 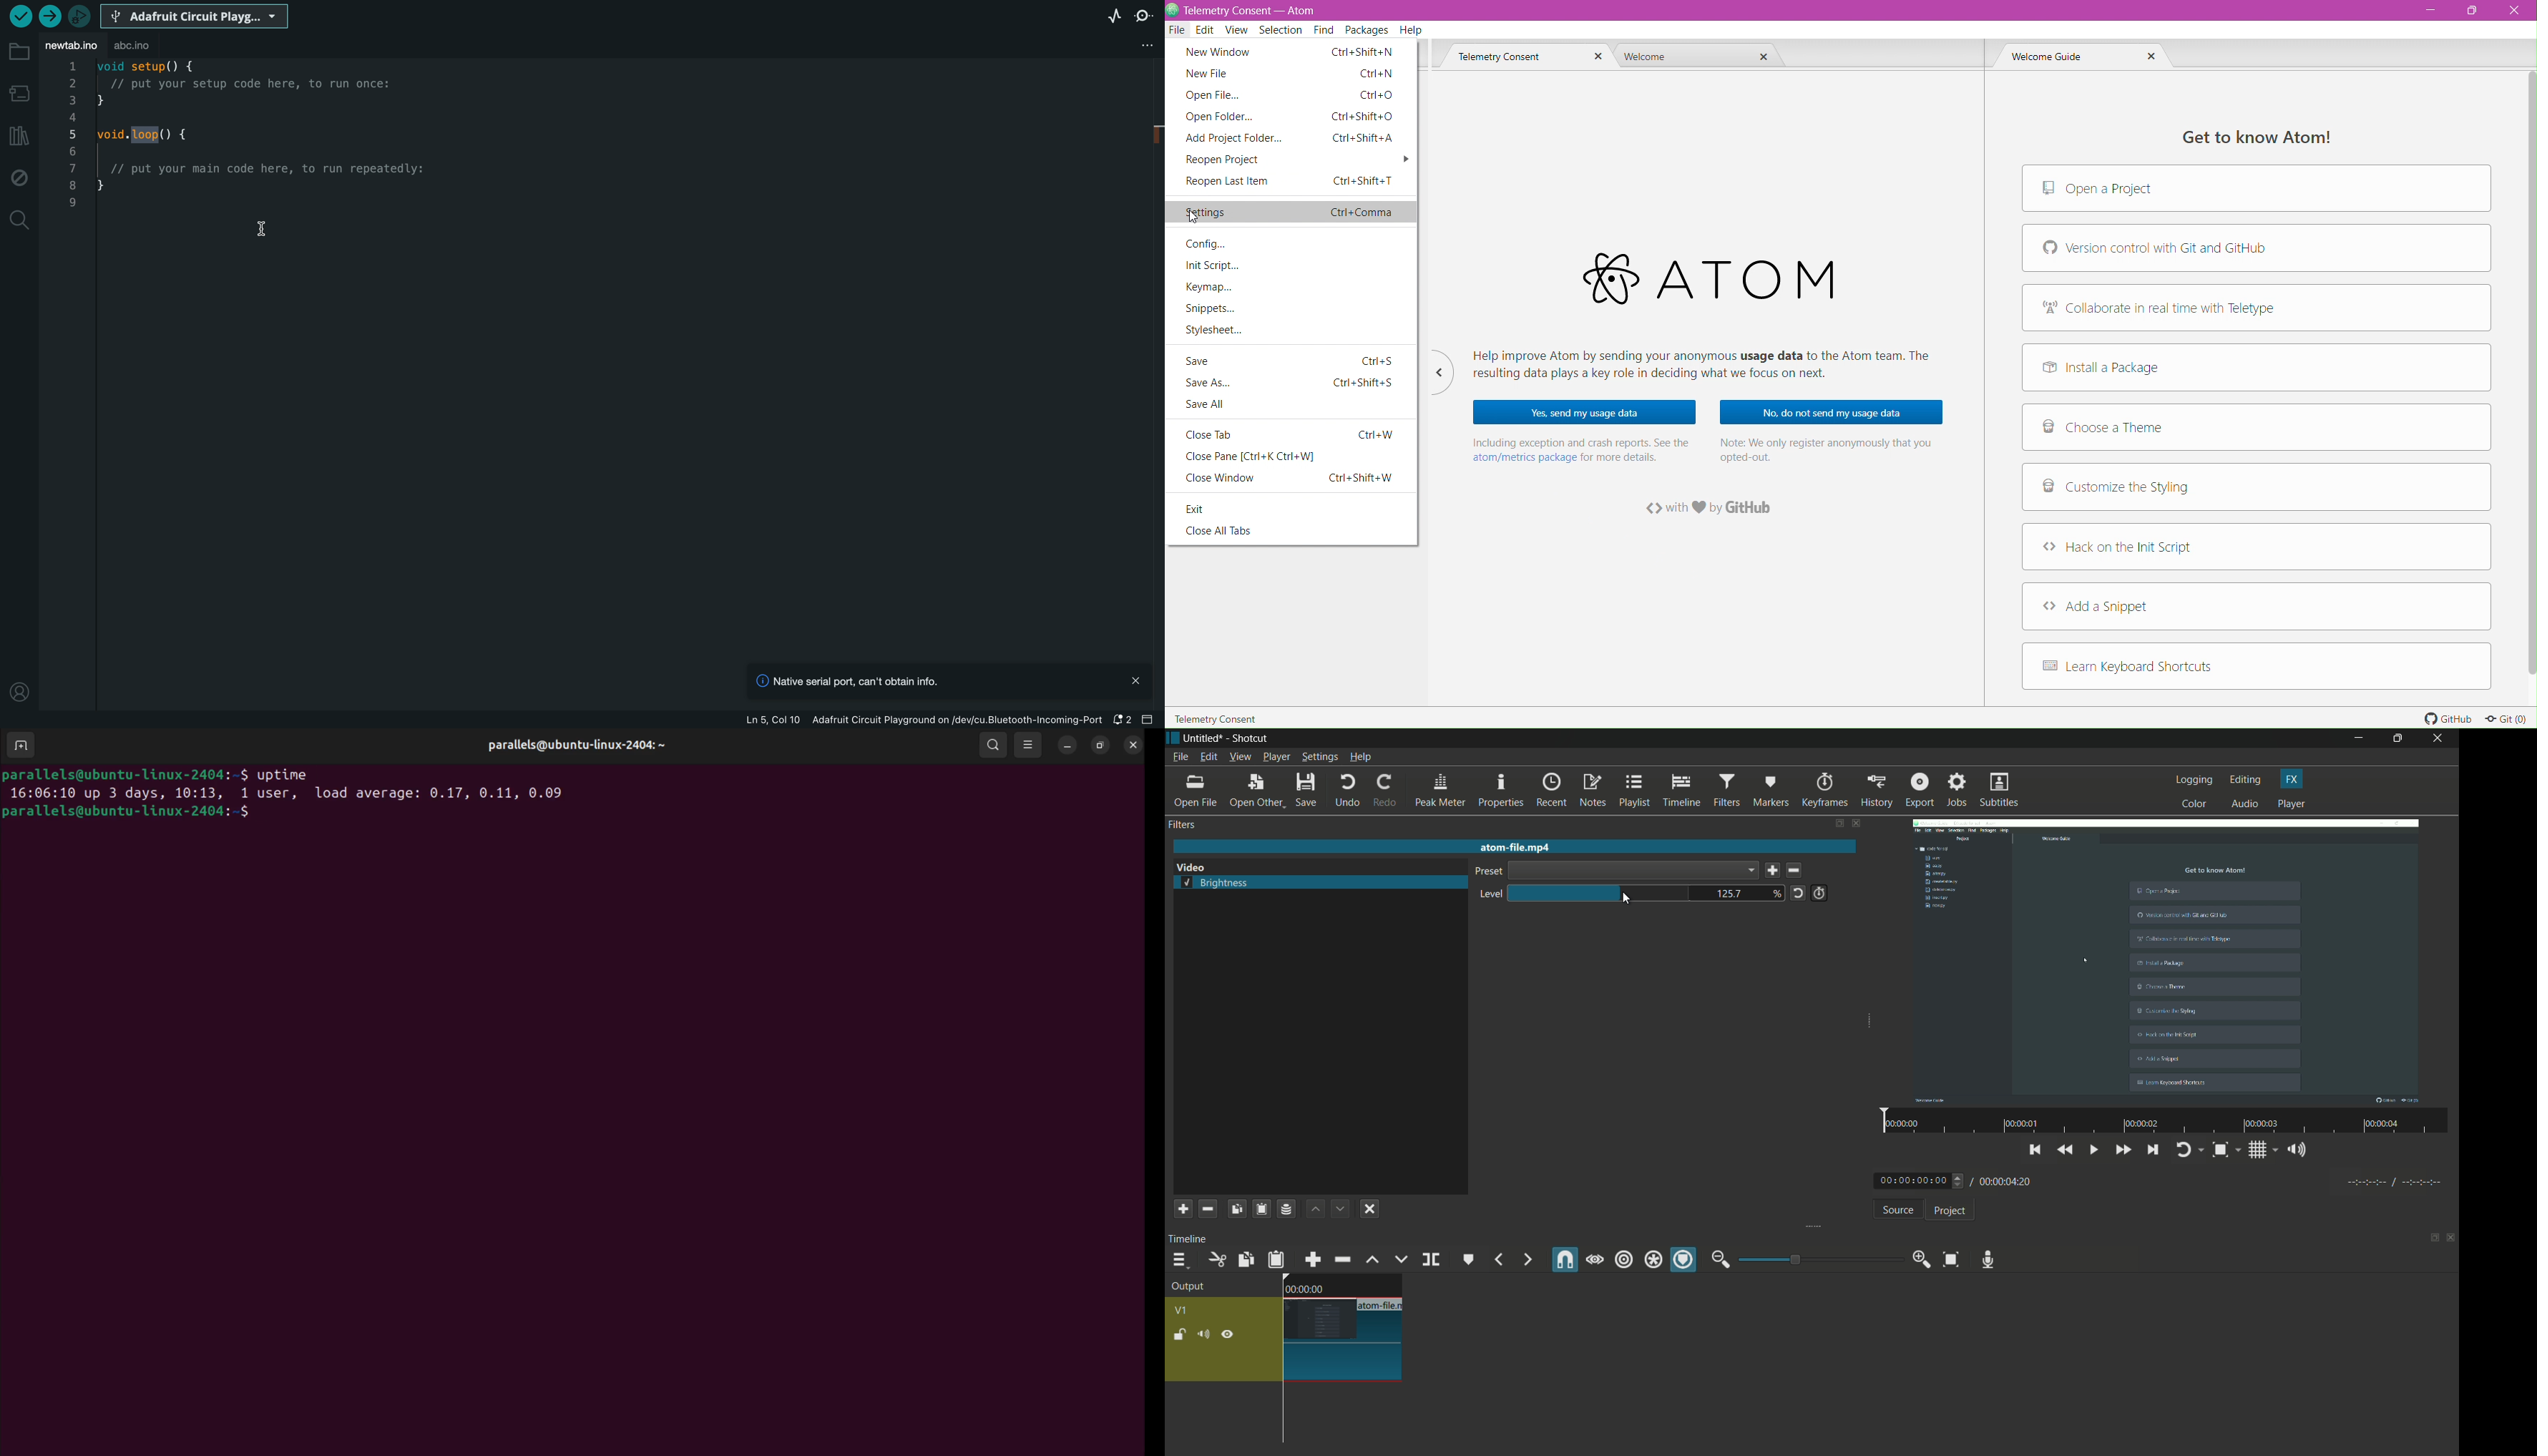 I want to click on split at playhead, so click(x=1432, y=1261).